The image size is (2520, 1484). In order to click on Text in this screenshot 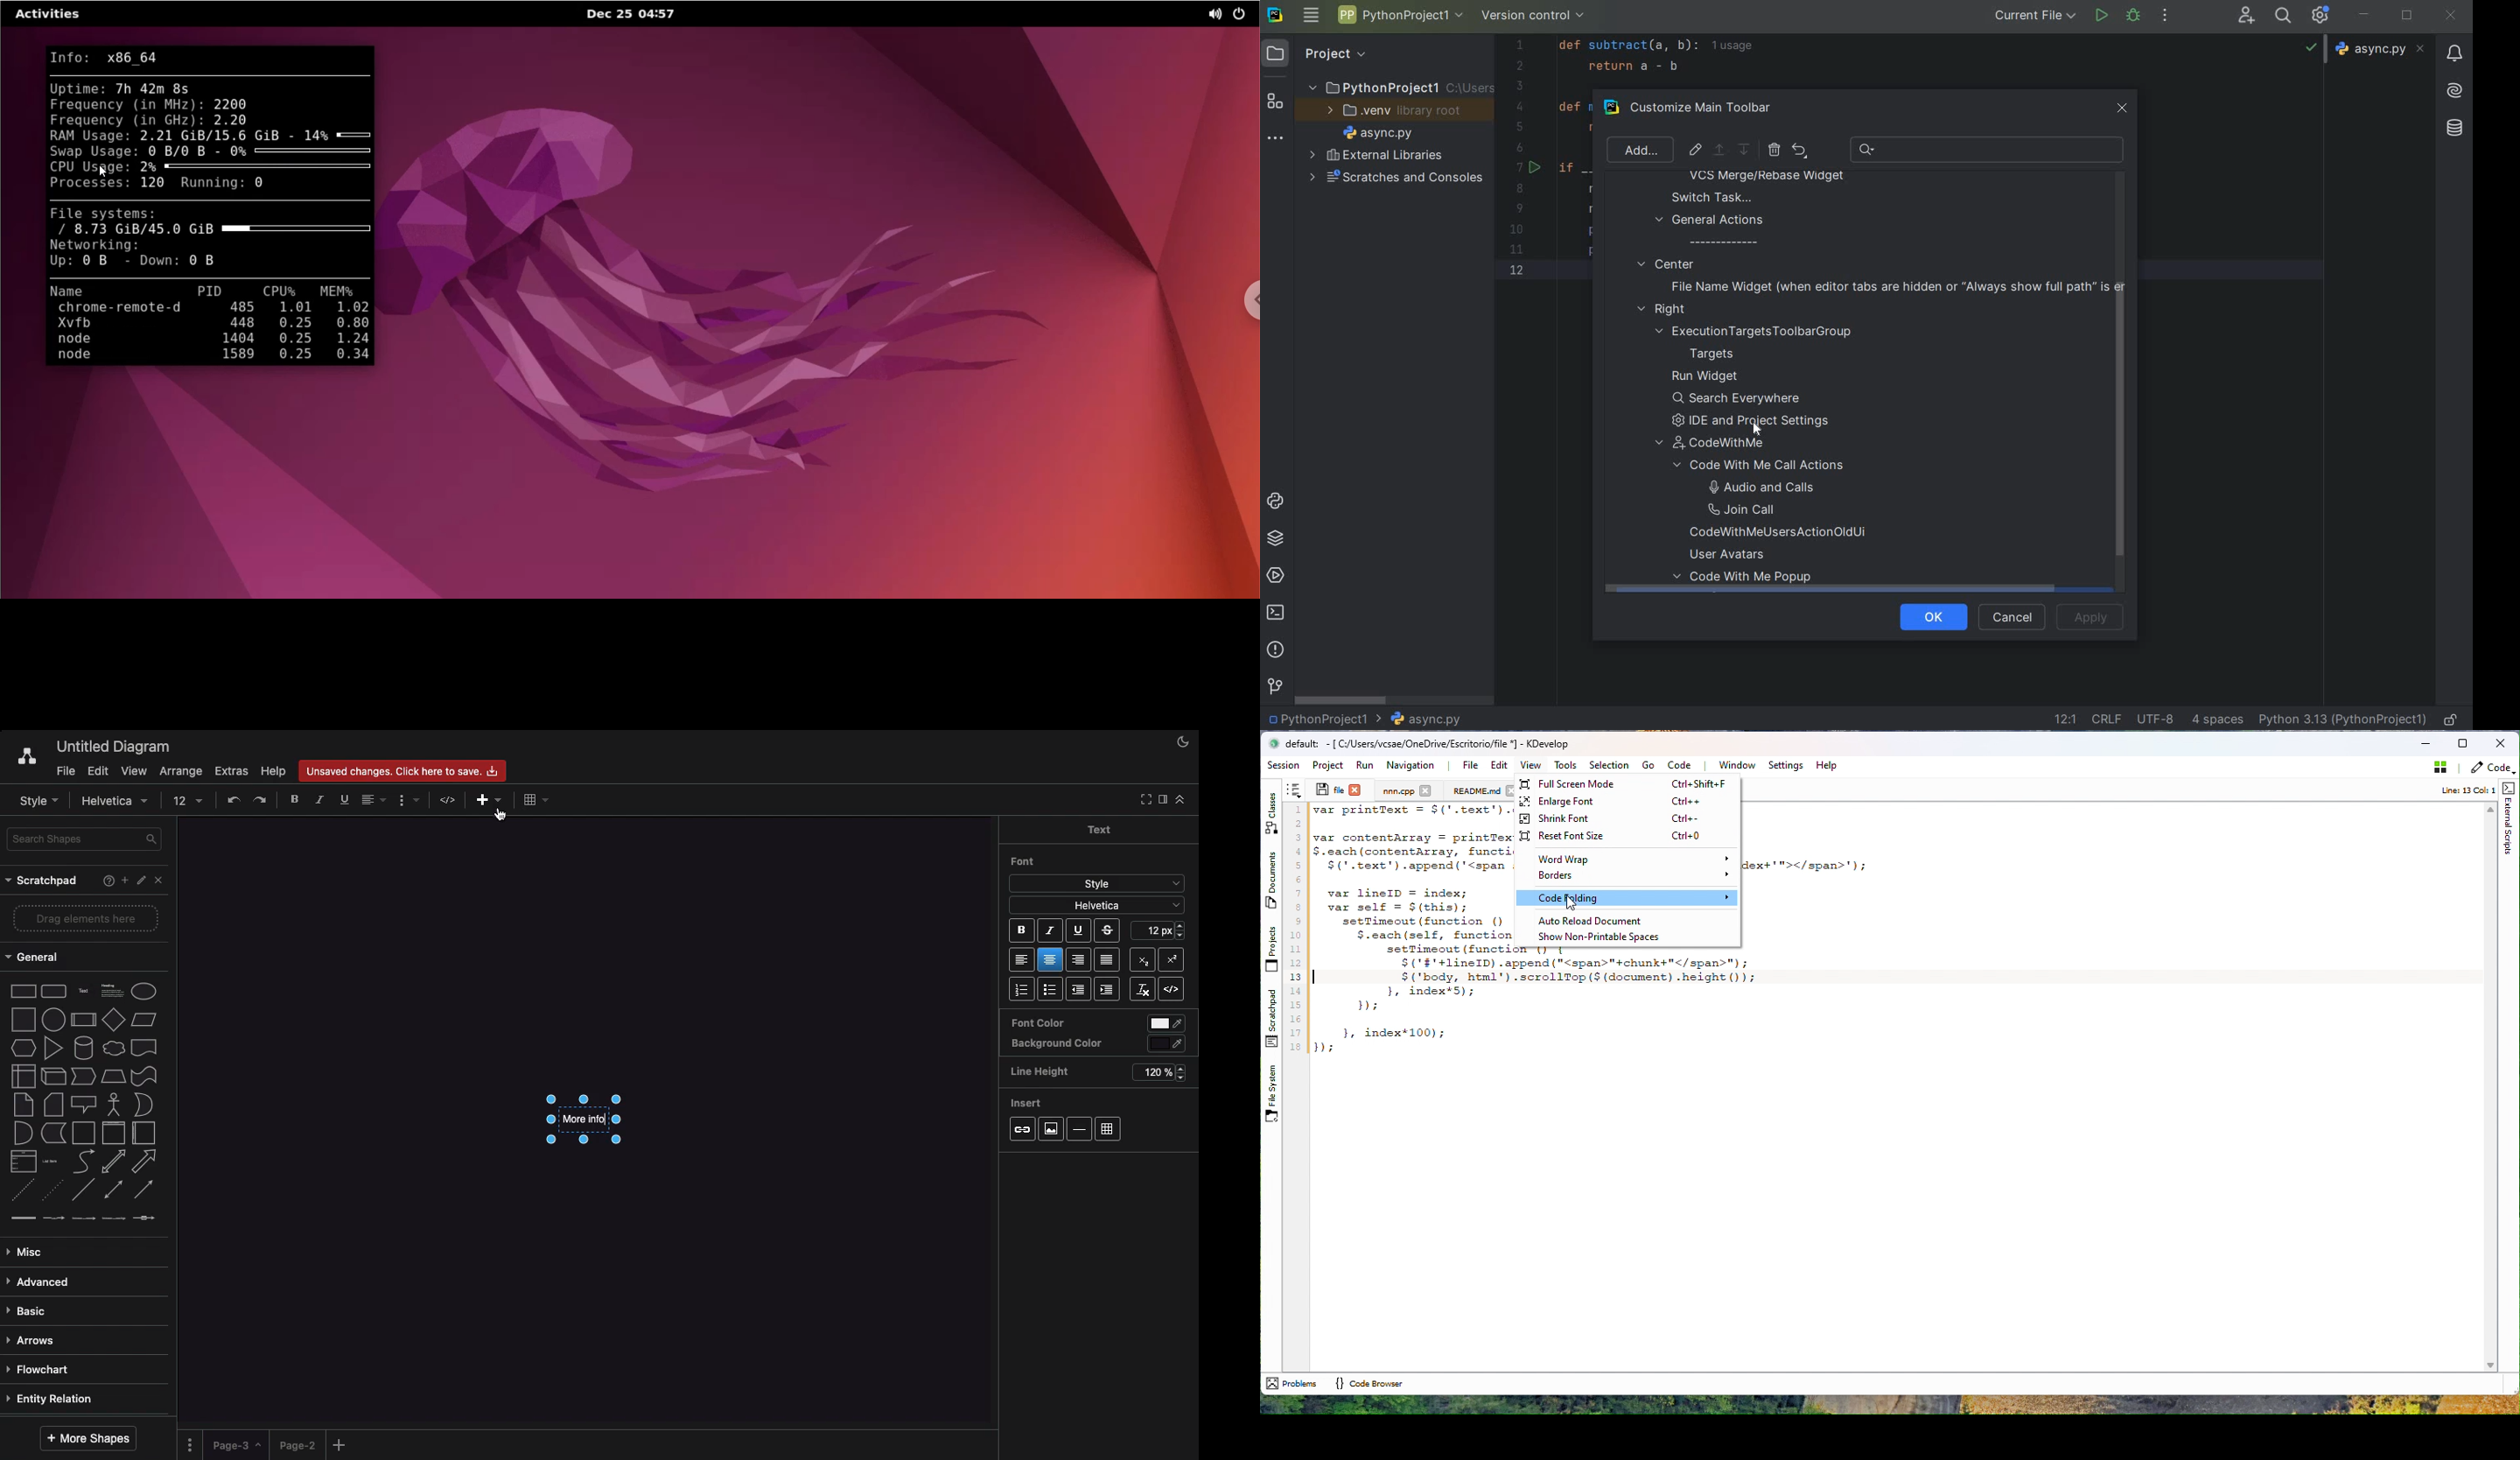, I will do `click(1099, 828)`.